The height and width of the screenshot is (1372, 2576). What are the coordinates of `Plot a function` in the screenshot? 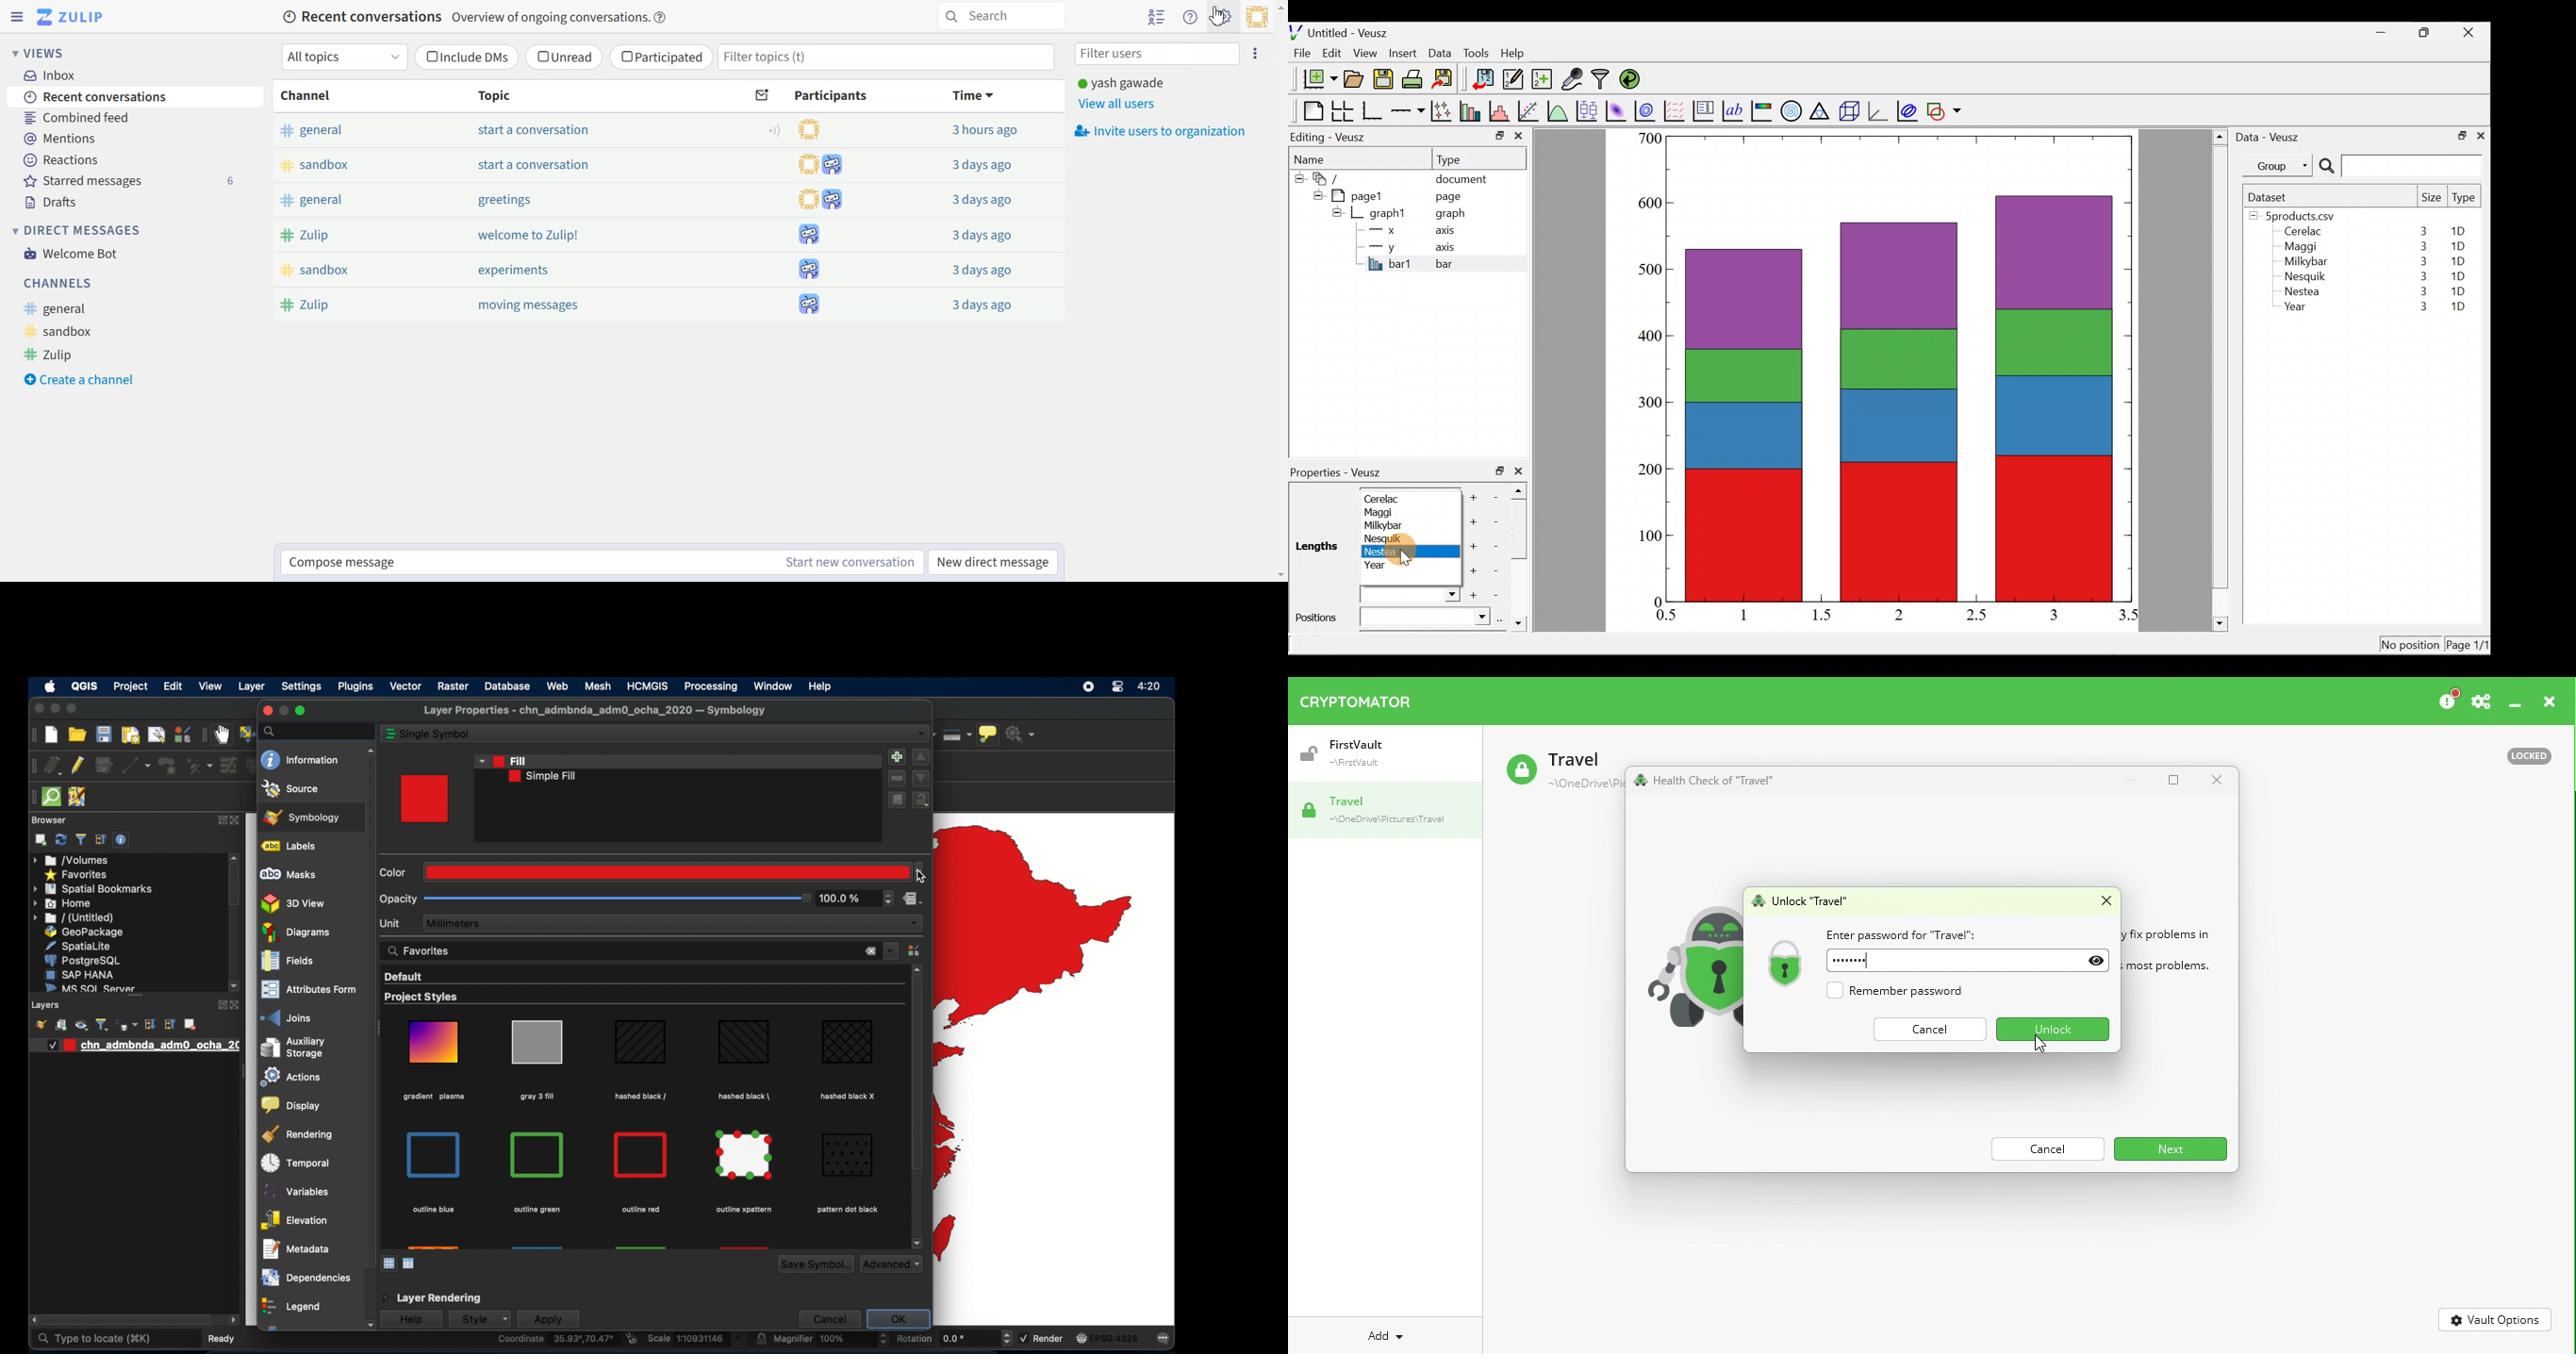 It's located at (1558, 110).